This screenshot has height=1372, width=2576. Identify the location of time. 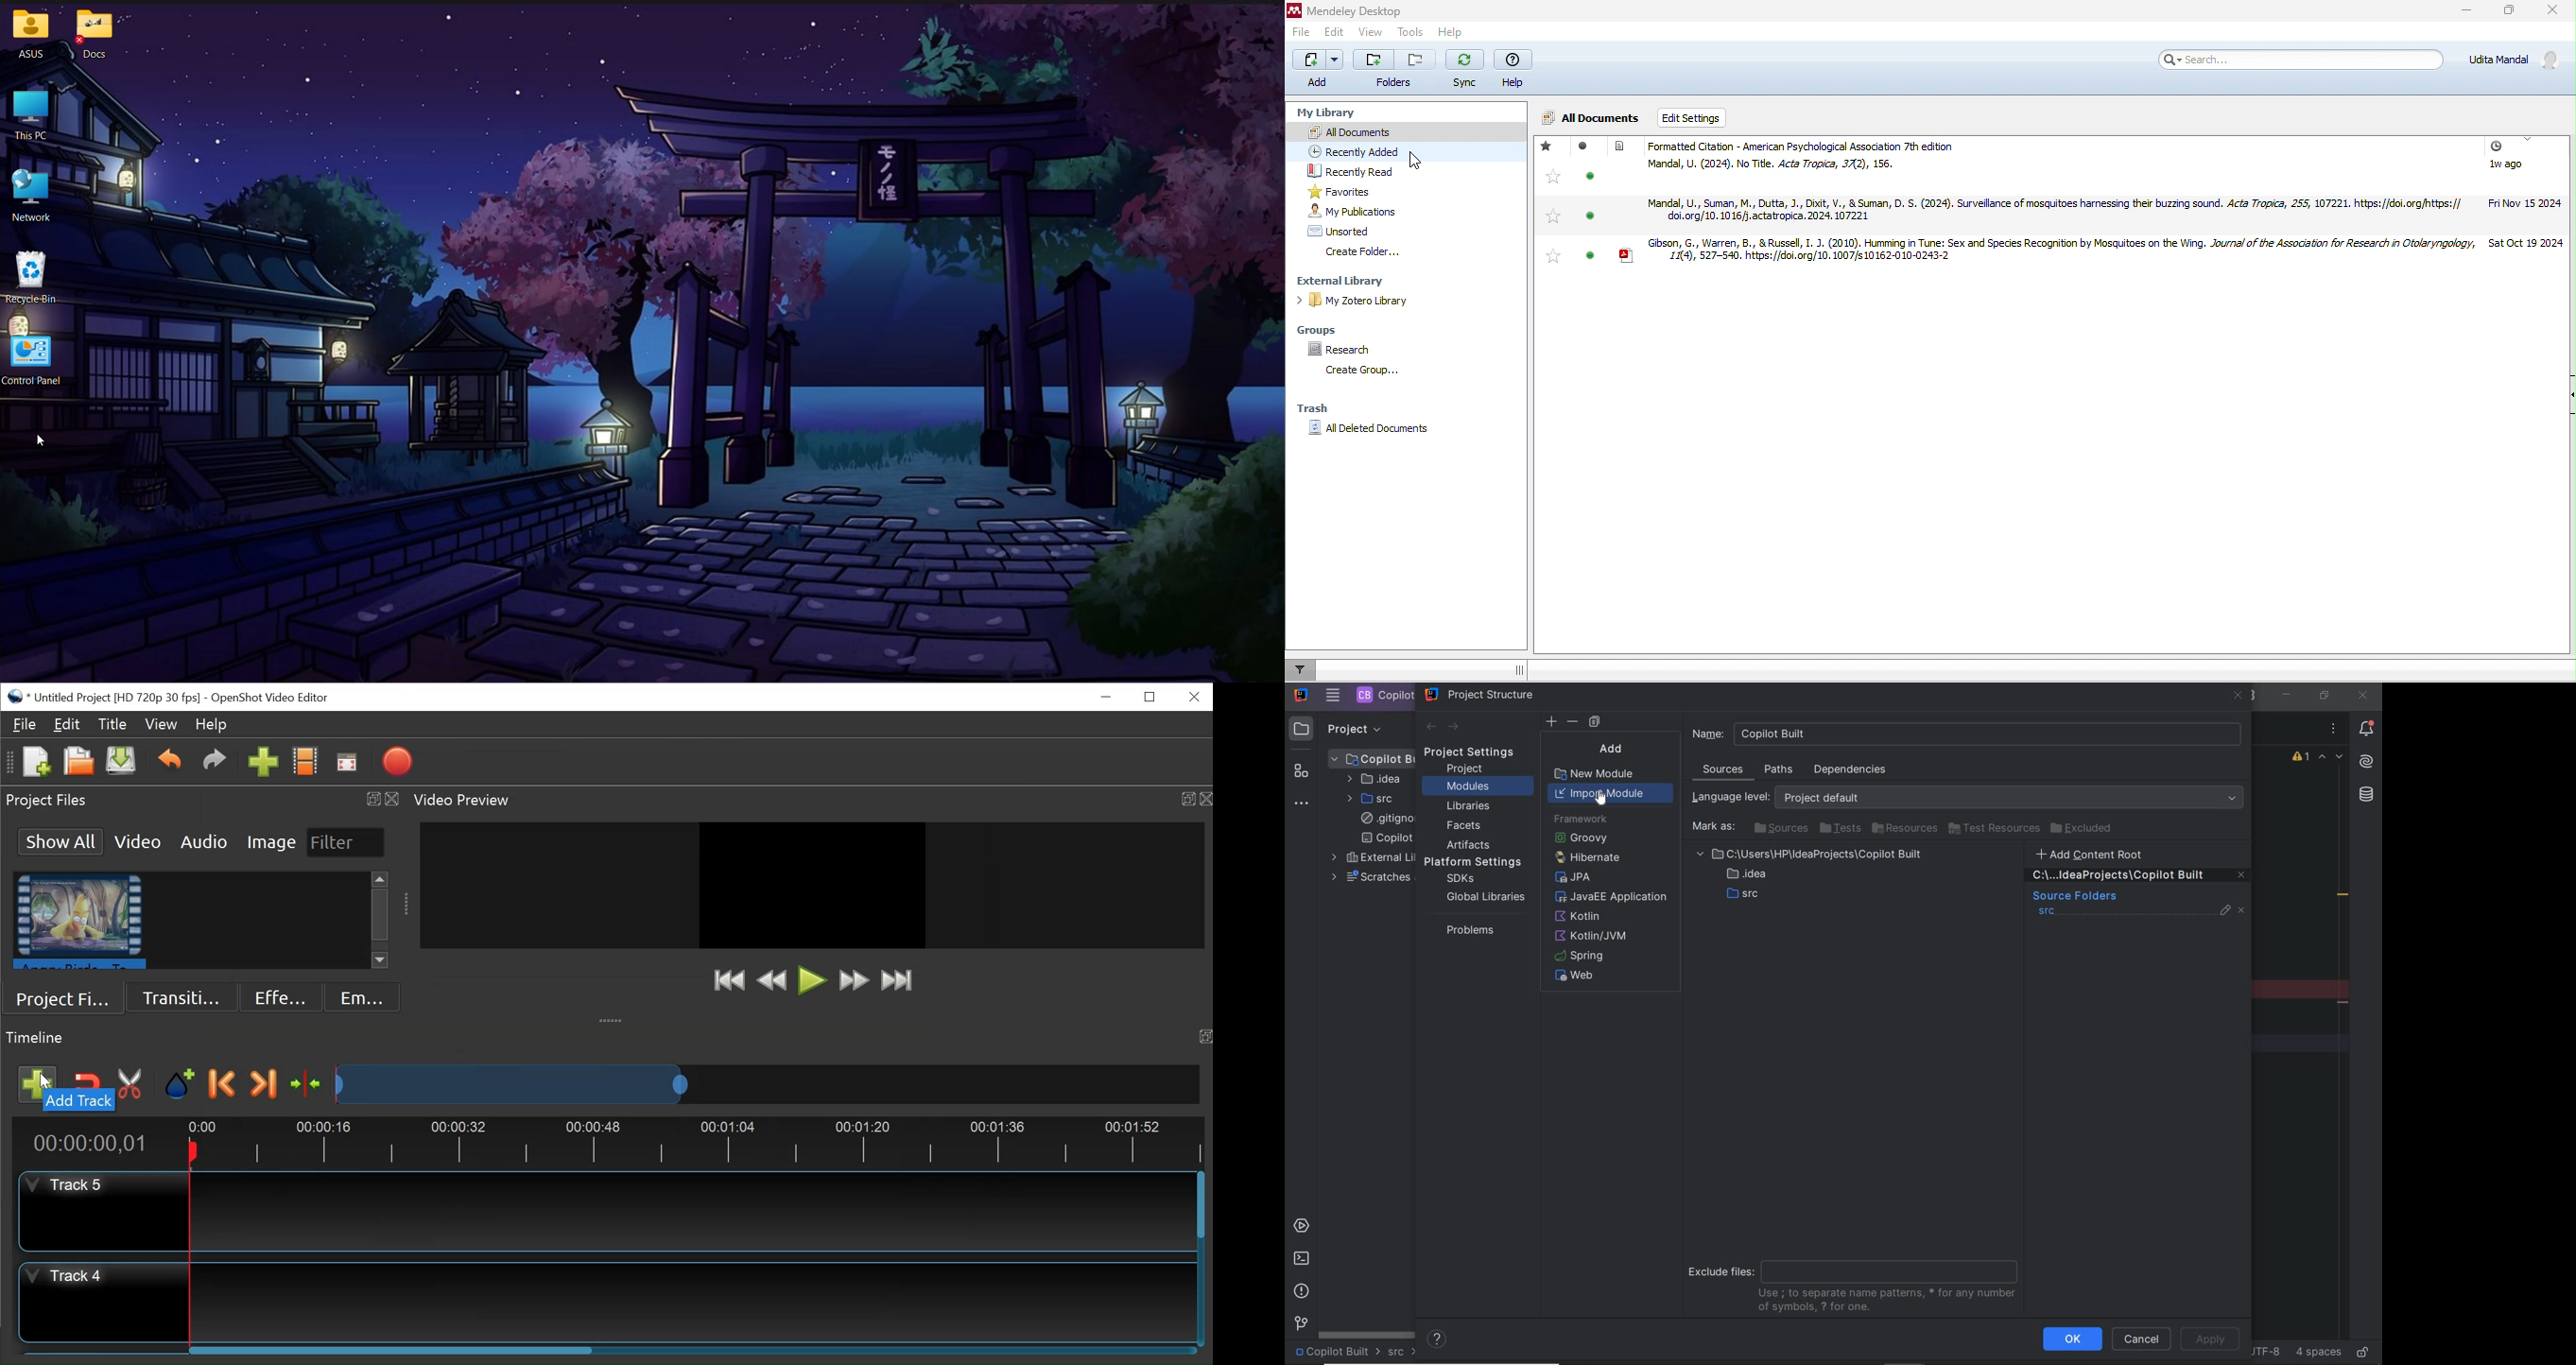
(2496, 148).